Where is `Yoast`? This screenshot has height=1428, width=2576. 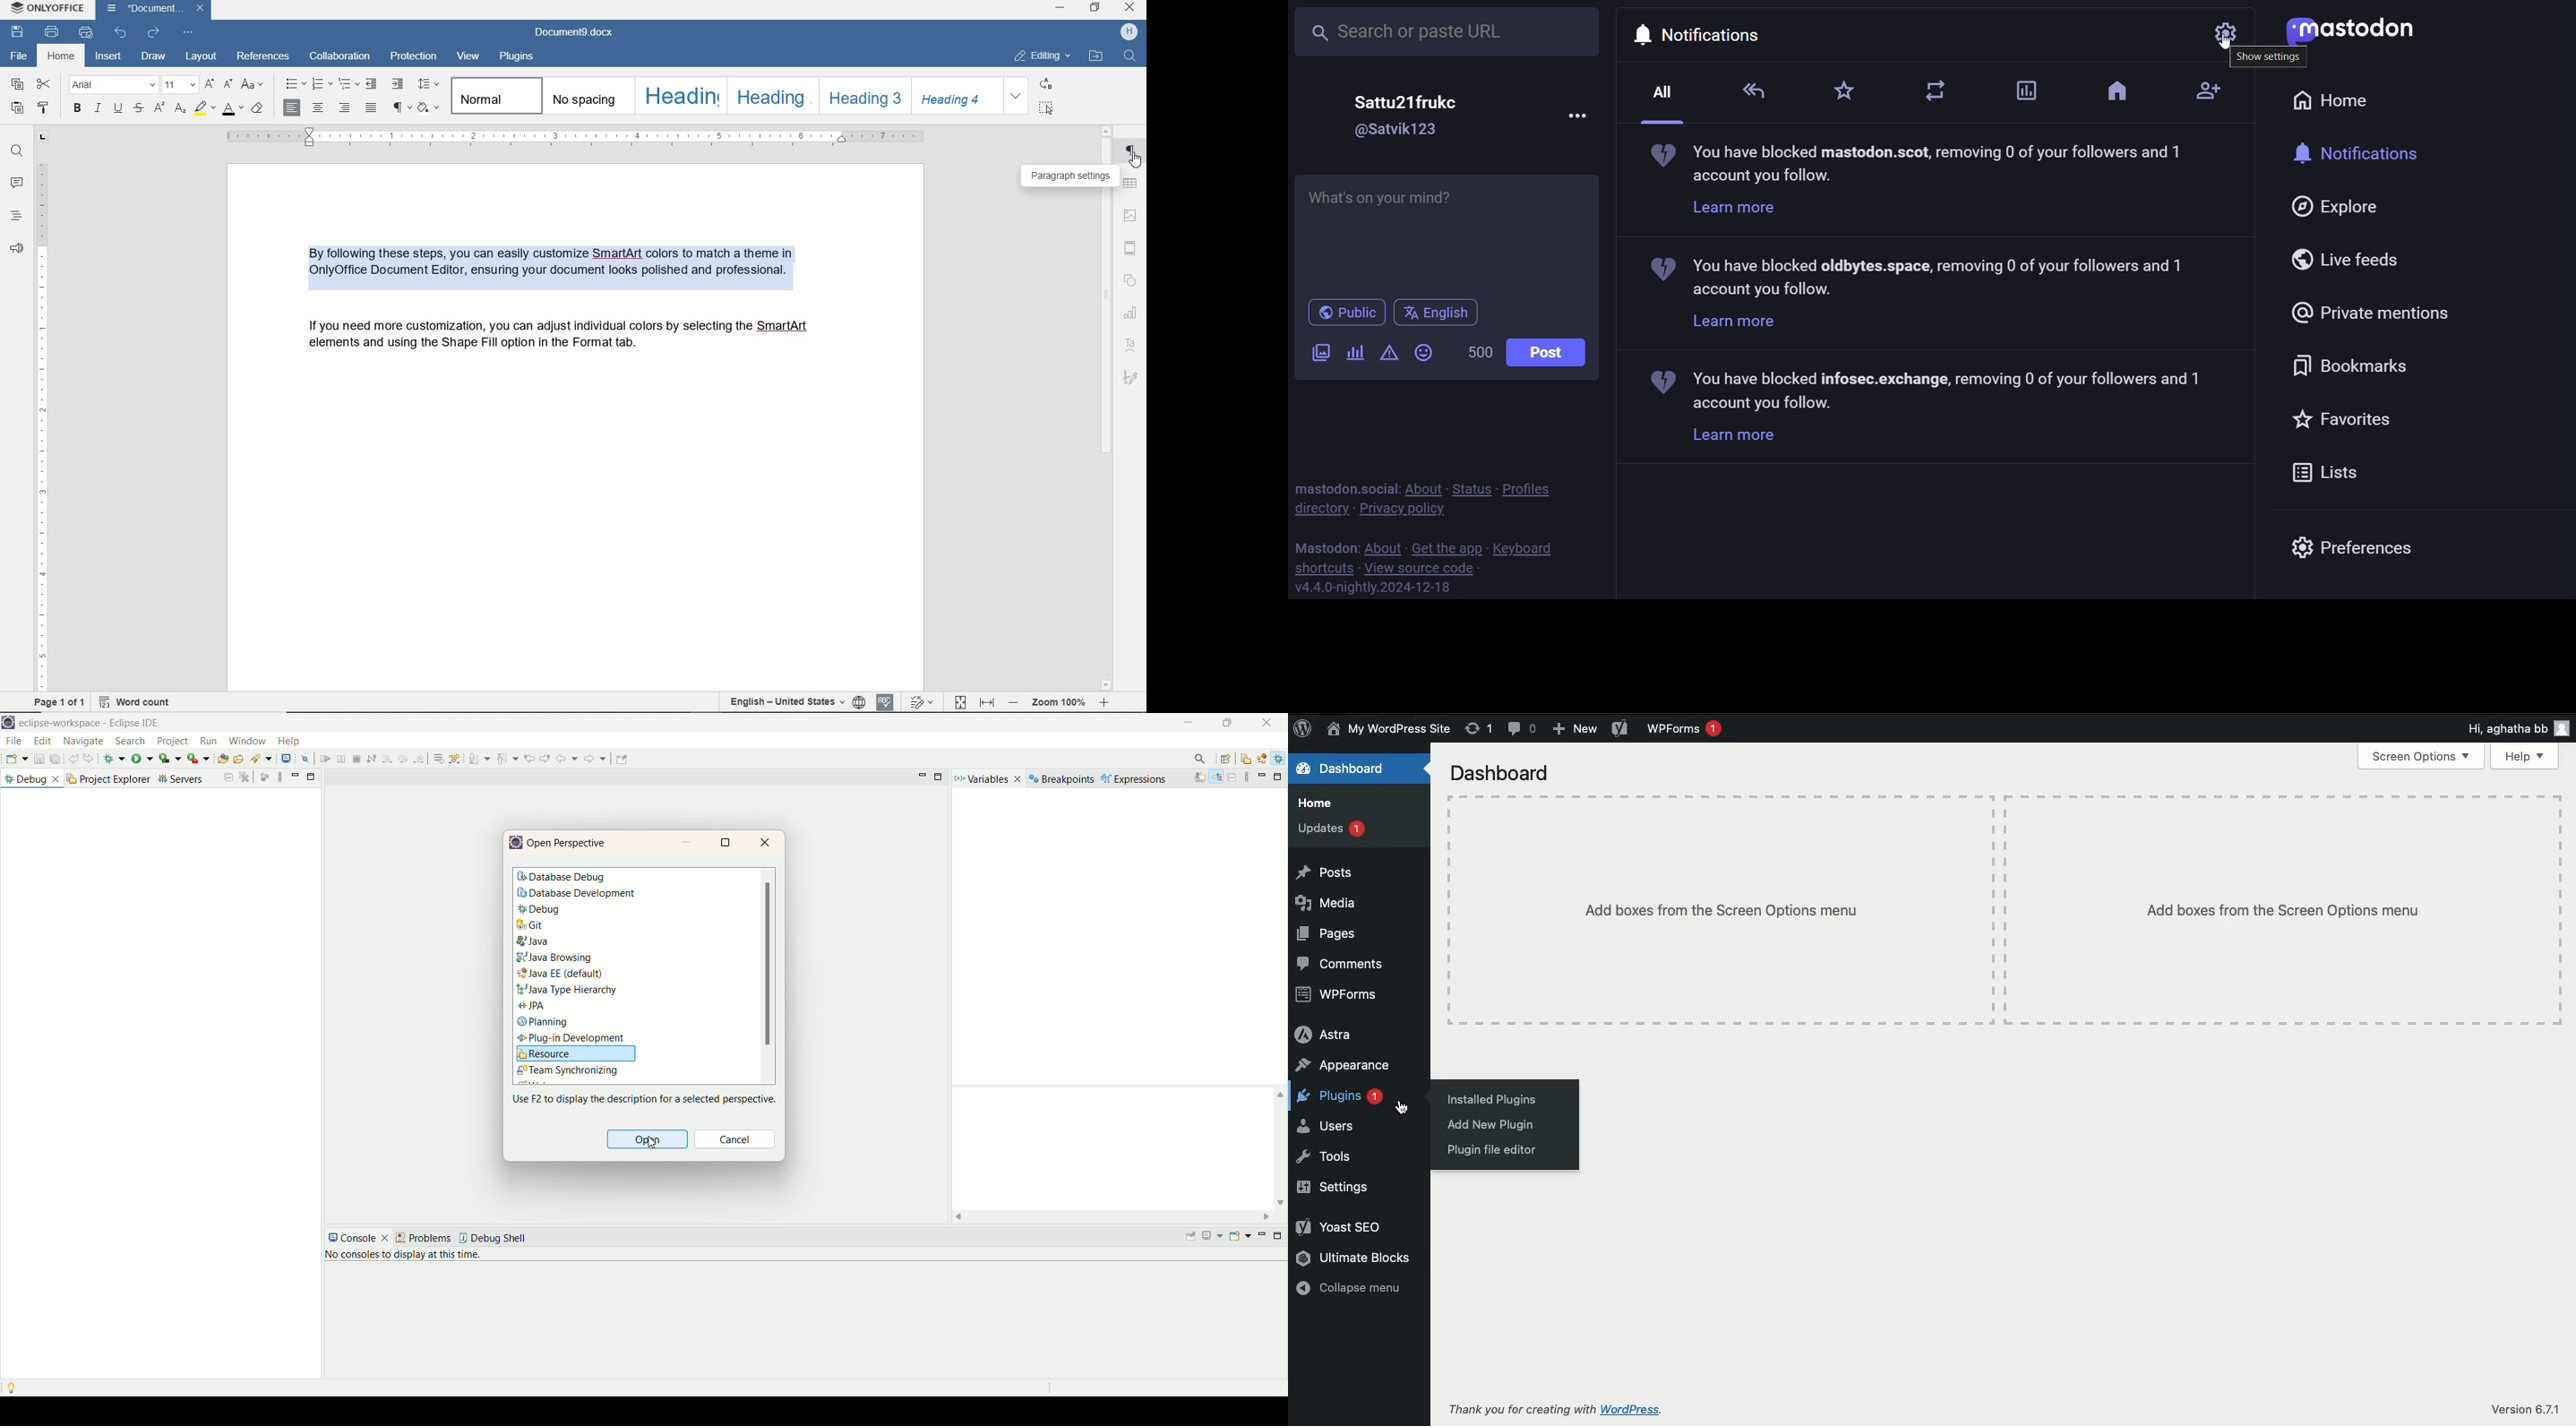
Yoast is located at coordinates (1345, 1229).